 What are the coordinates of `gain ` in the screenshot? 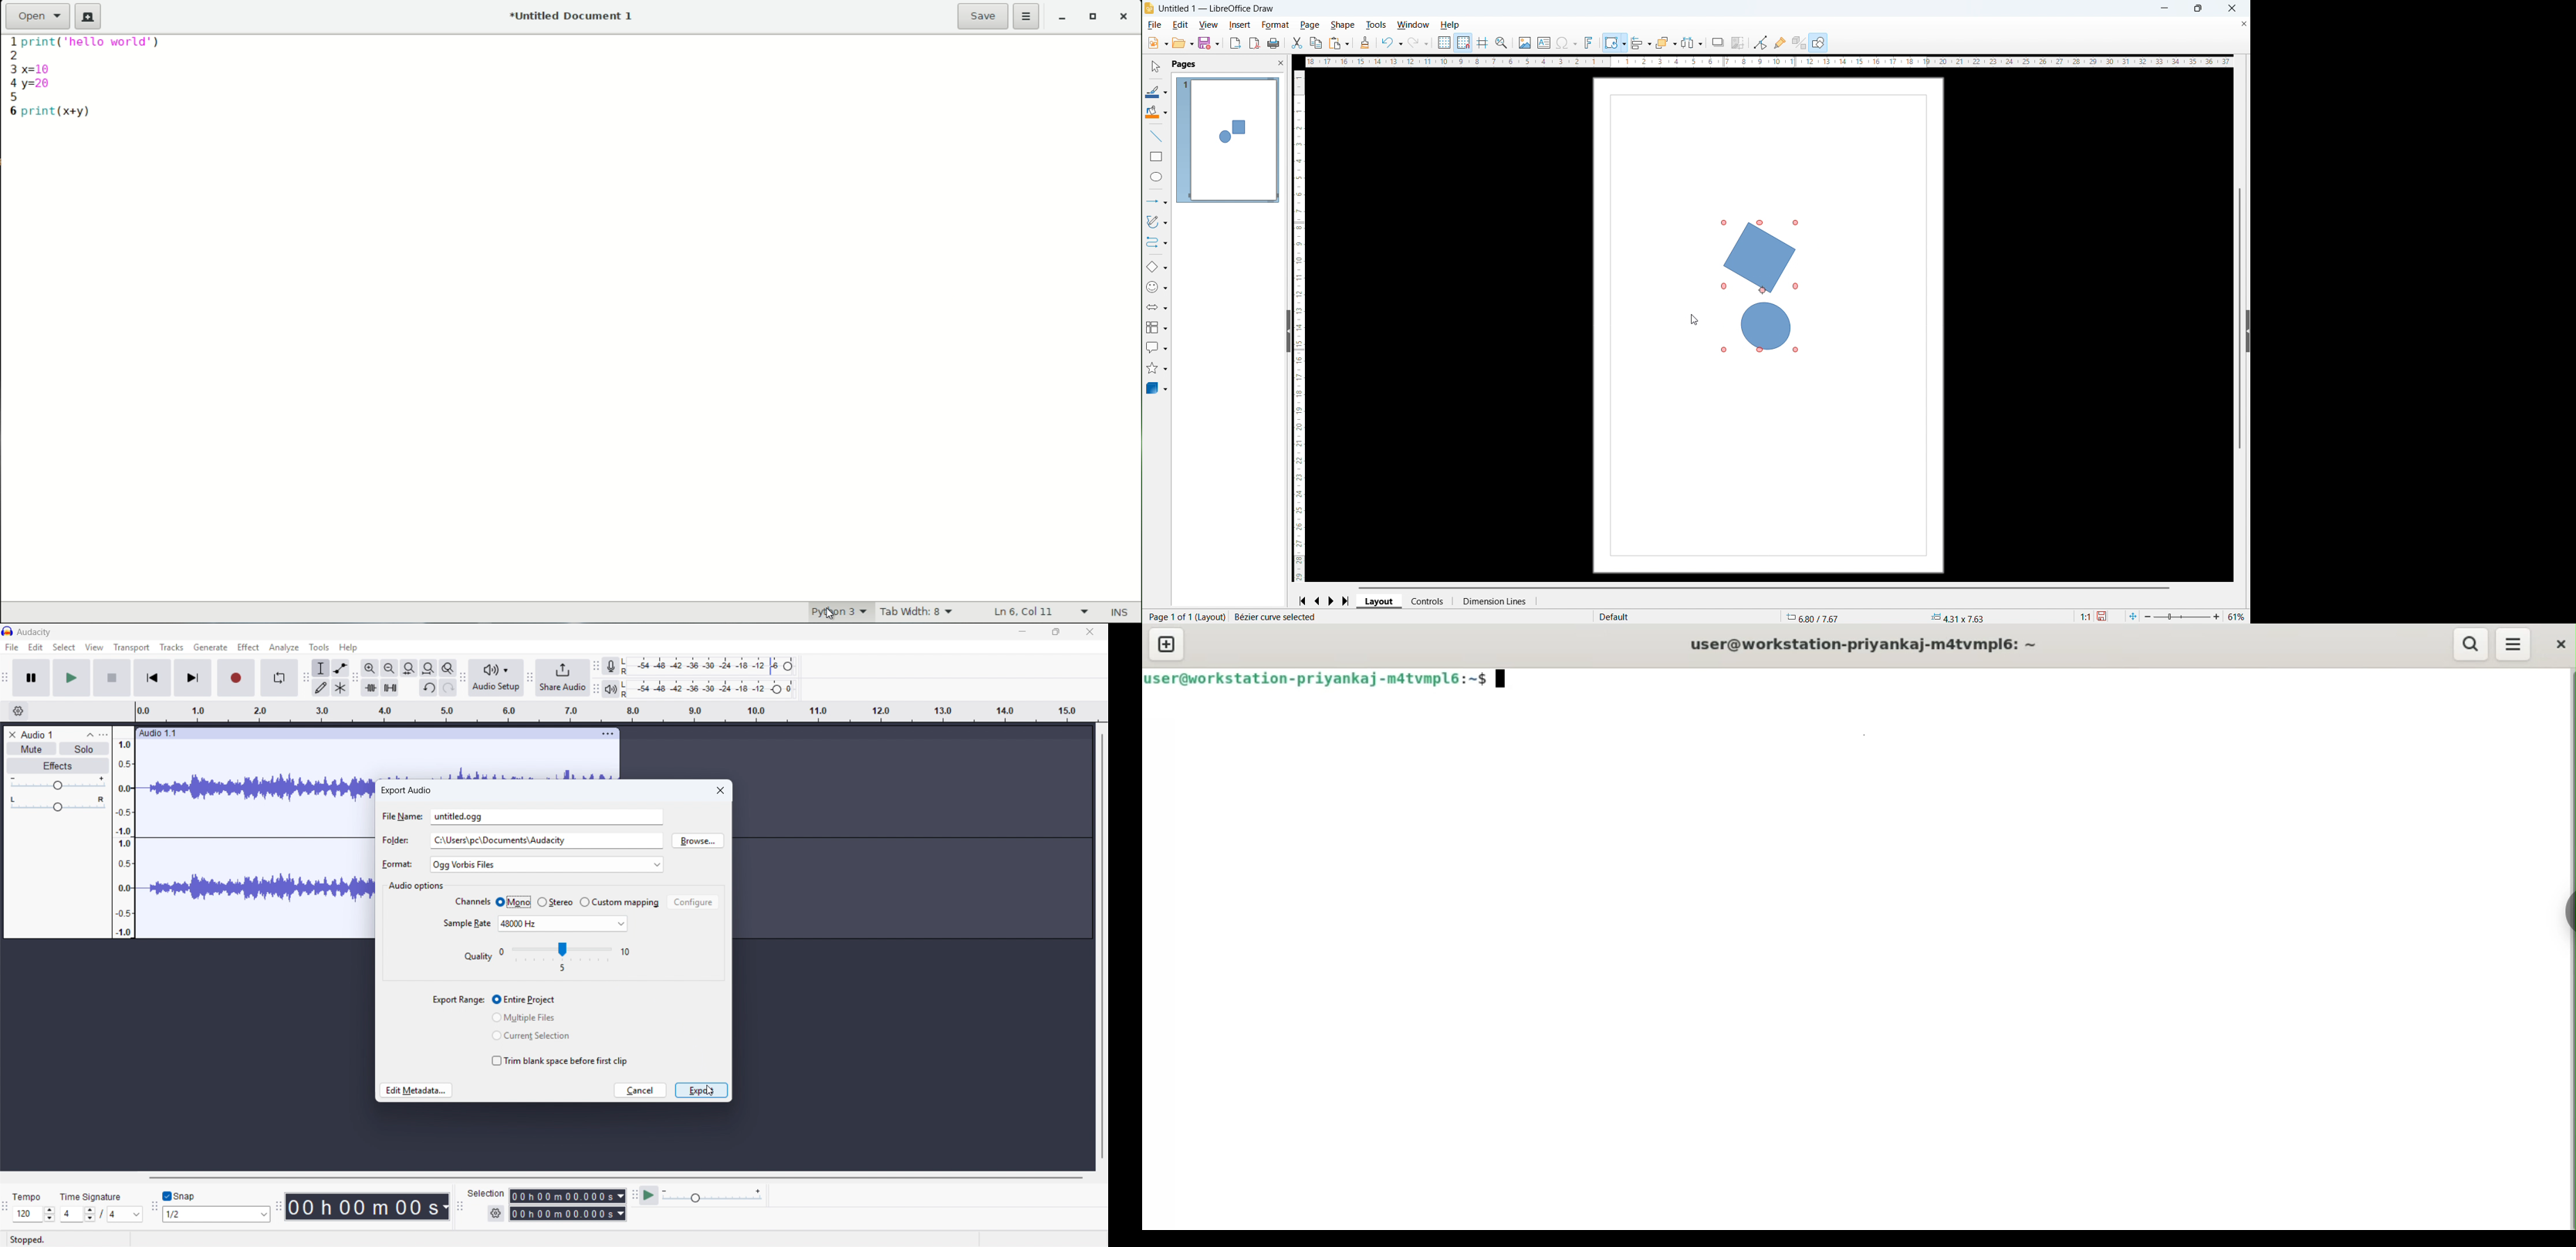 It's located at (57, 784).